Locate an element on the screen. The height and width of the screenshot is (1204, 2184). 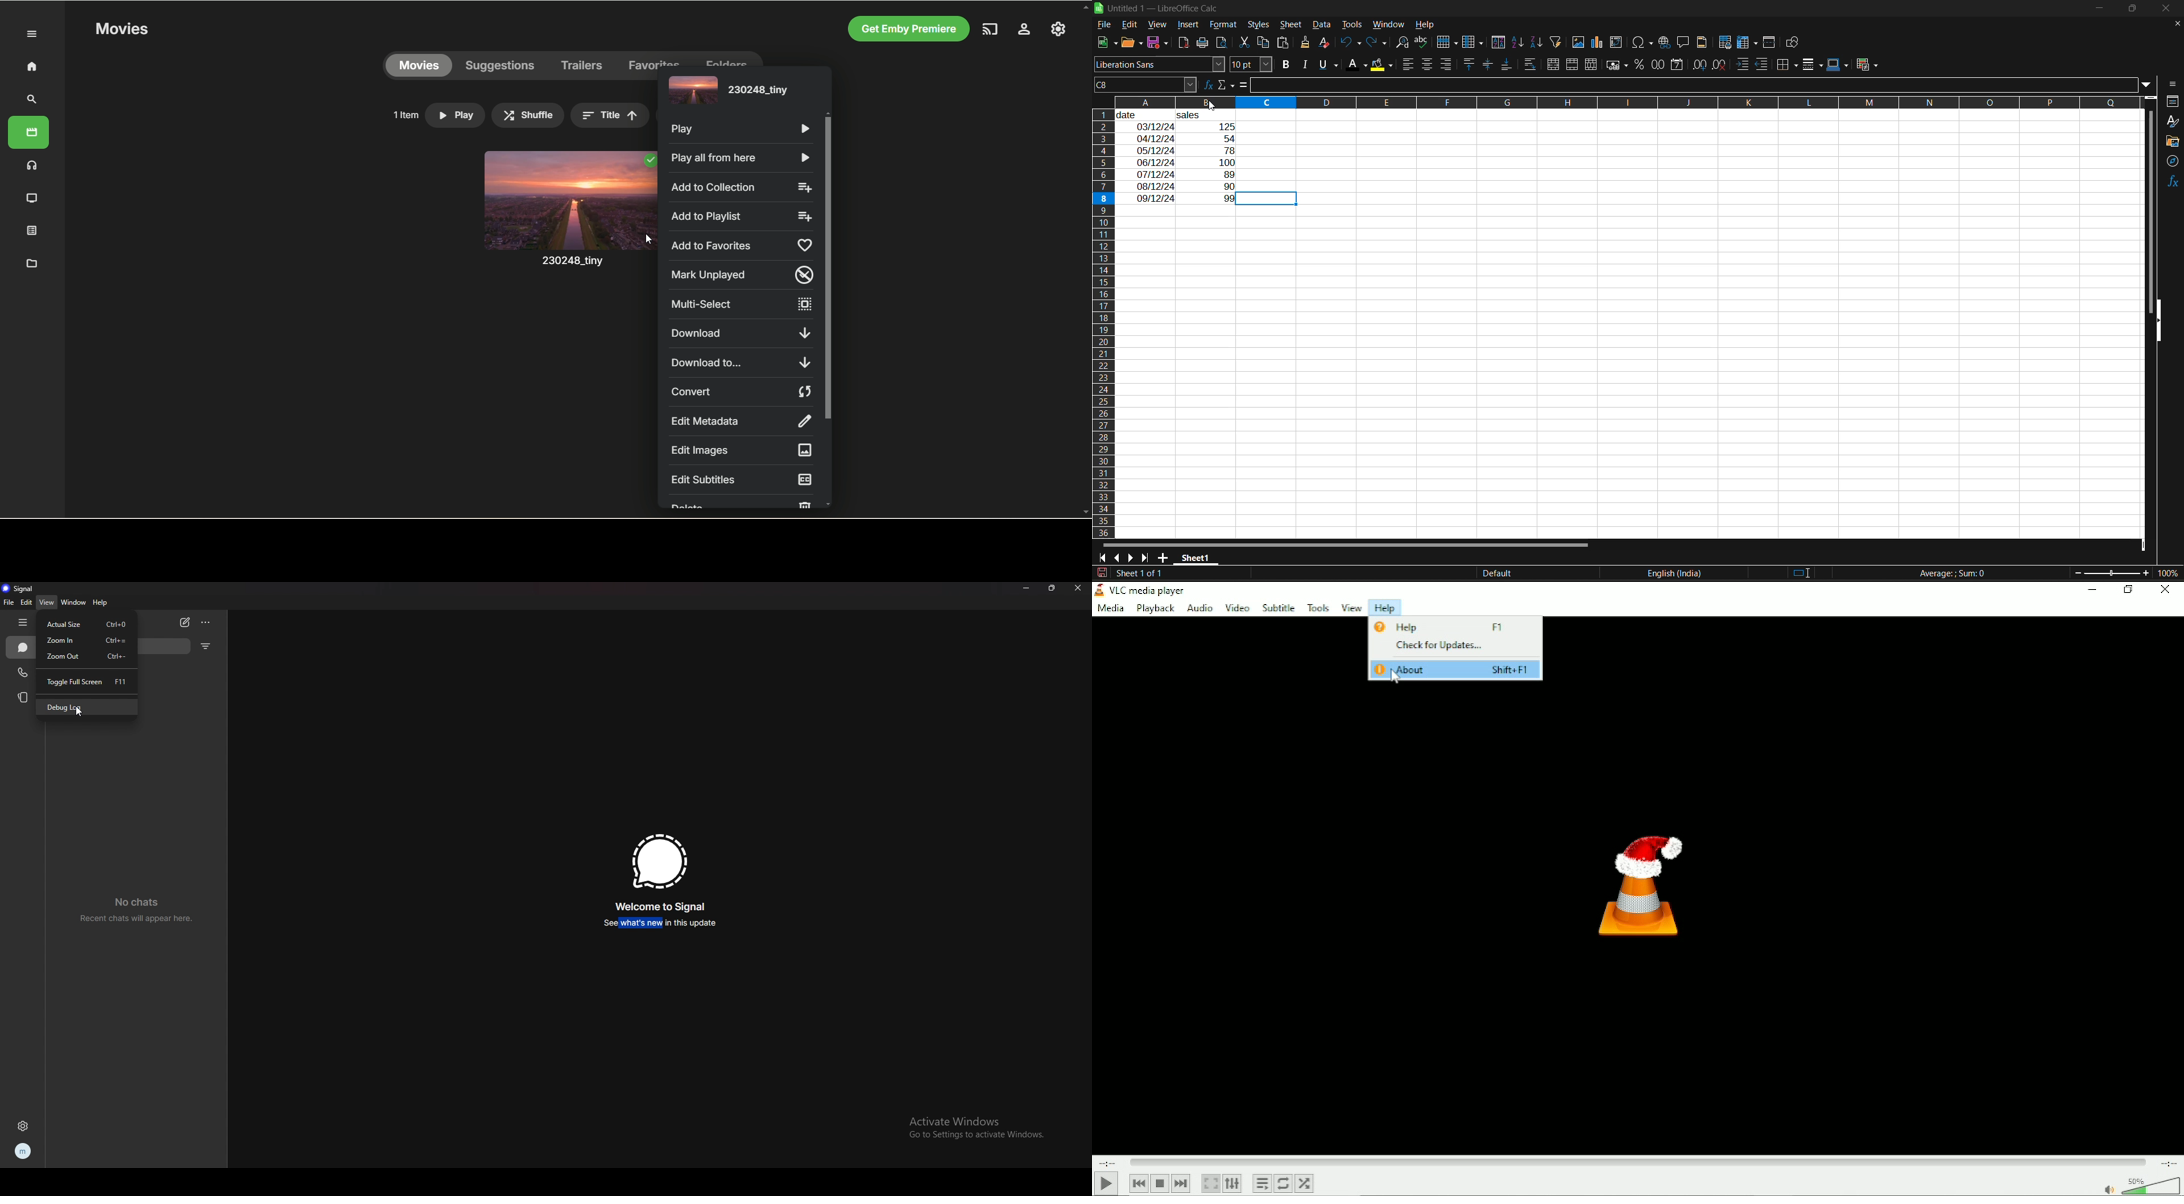
app name and file name is located at coordinates (1165, 9).